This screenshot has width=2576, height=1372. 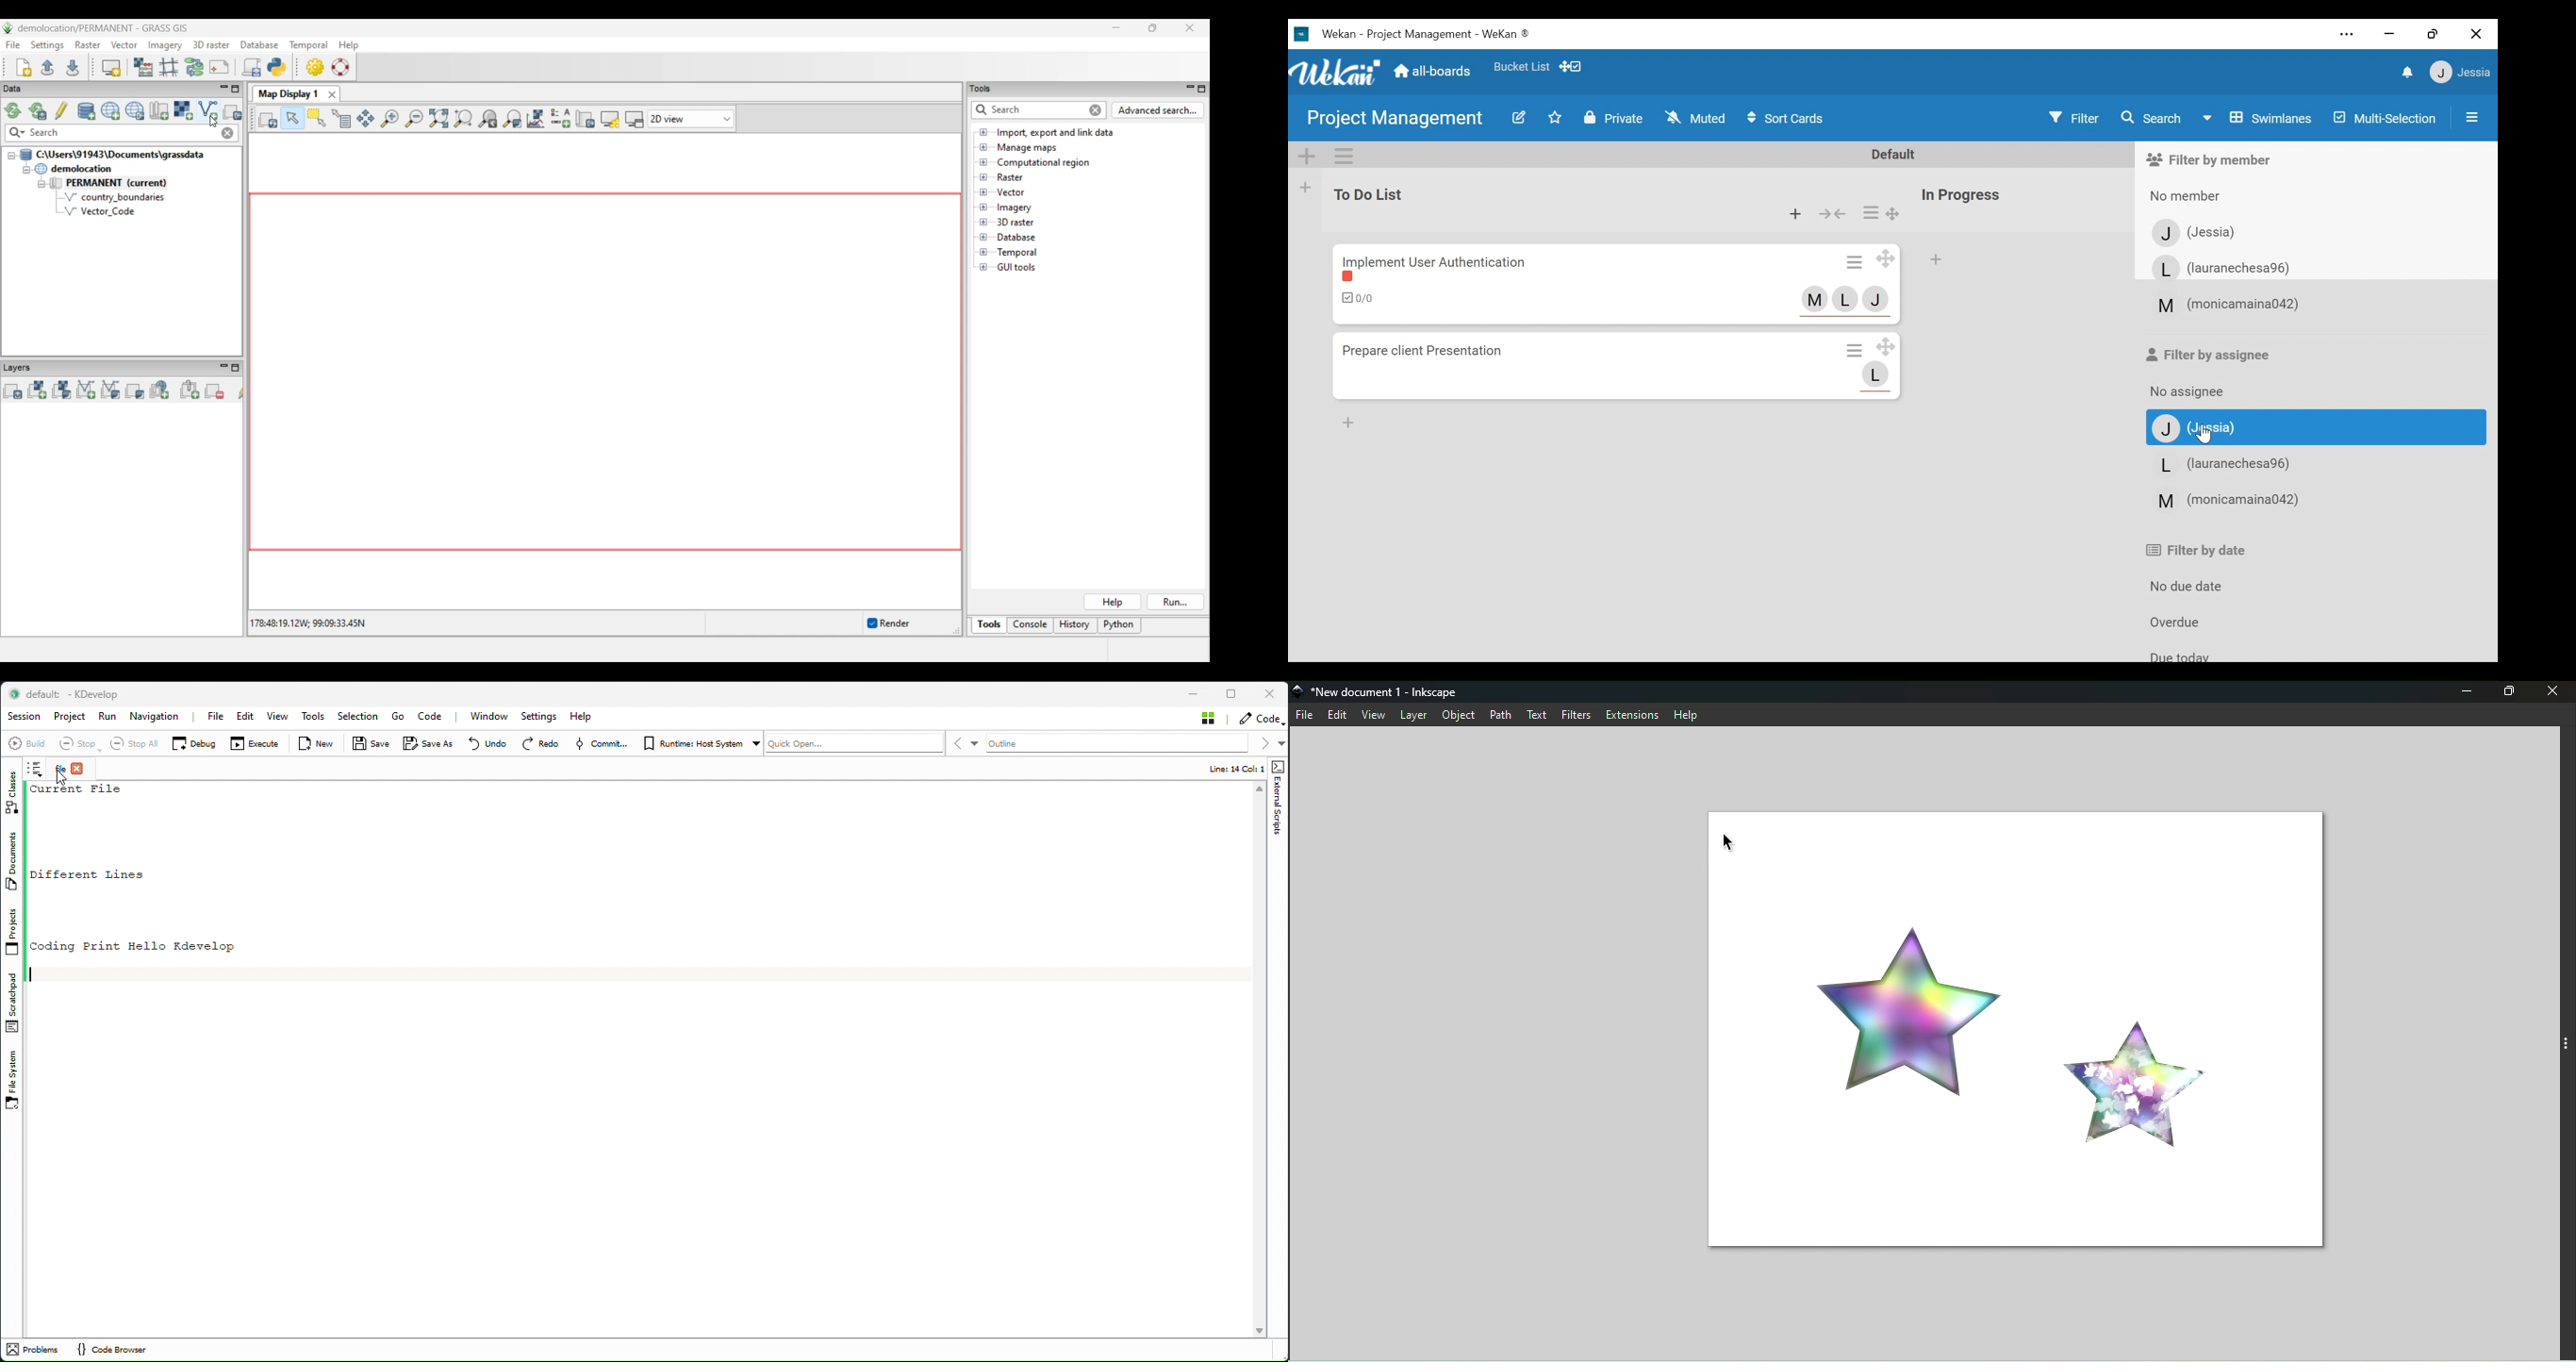 I want to click on Layer, so click(x=1412, y=716).